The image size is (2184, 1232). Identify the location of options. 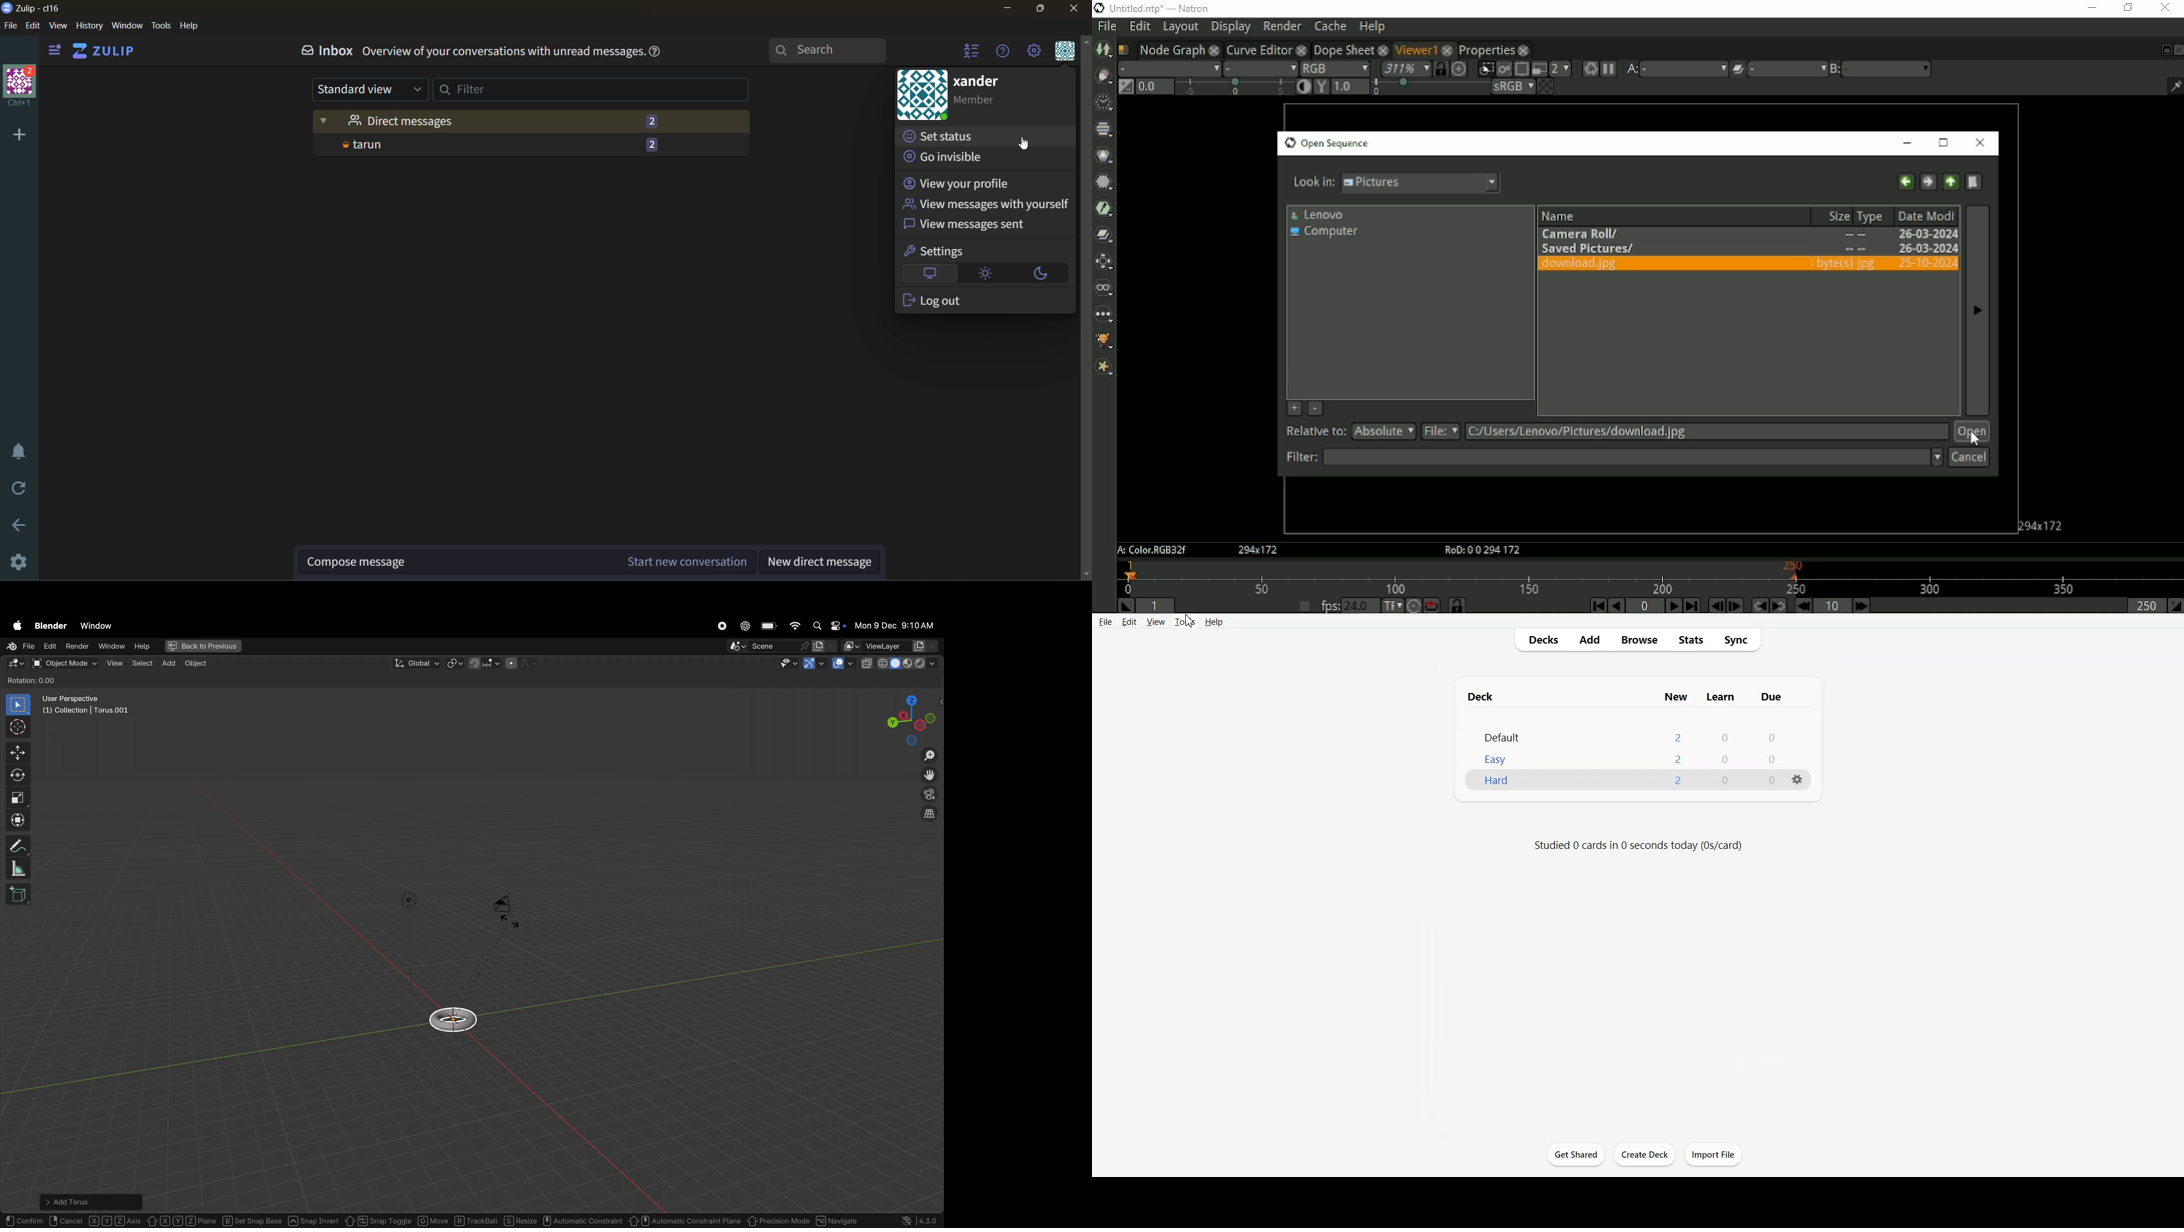
(919, 681).